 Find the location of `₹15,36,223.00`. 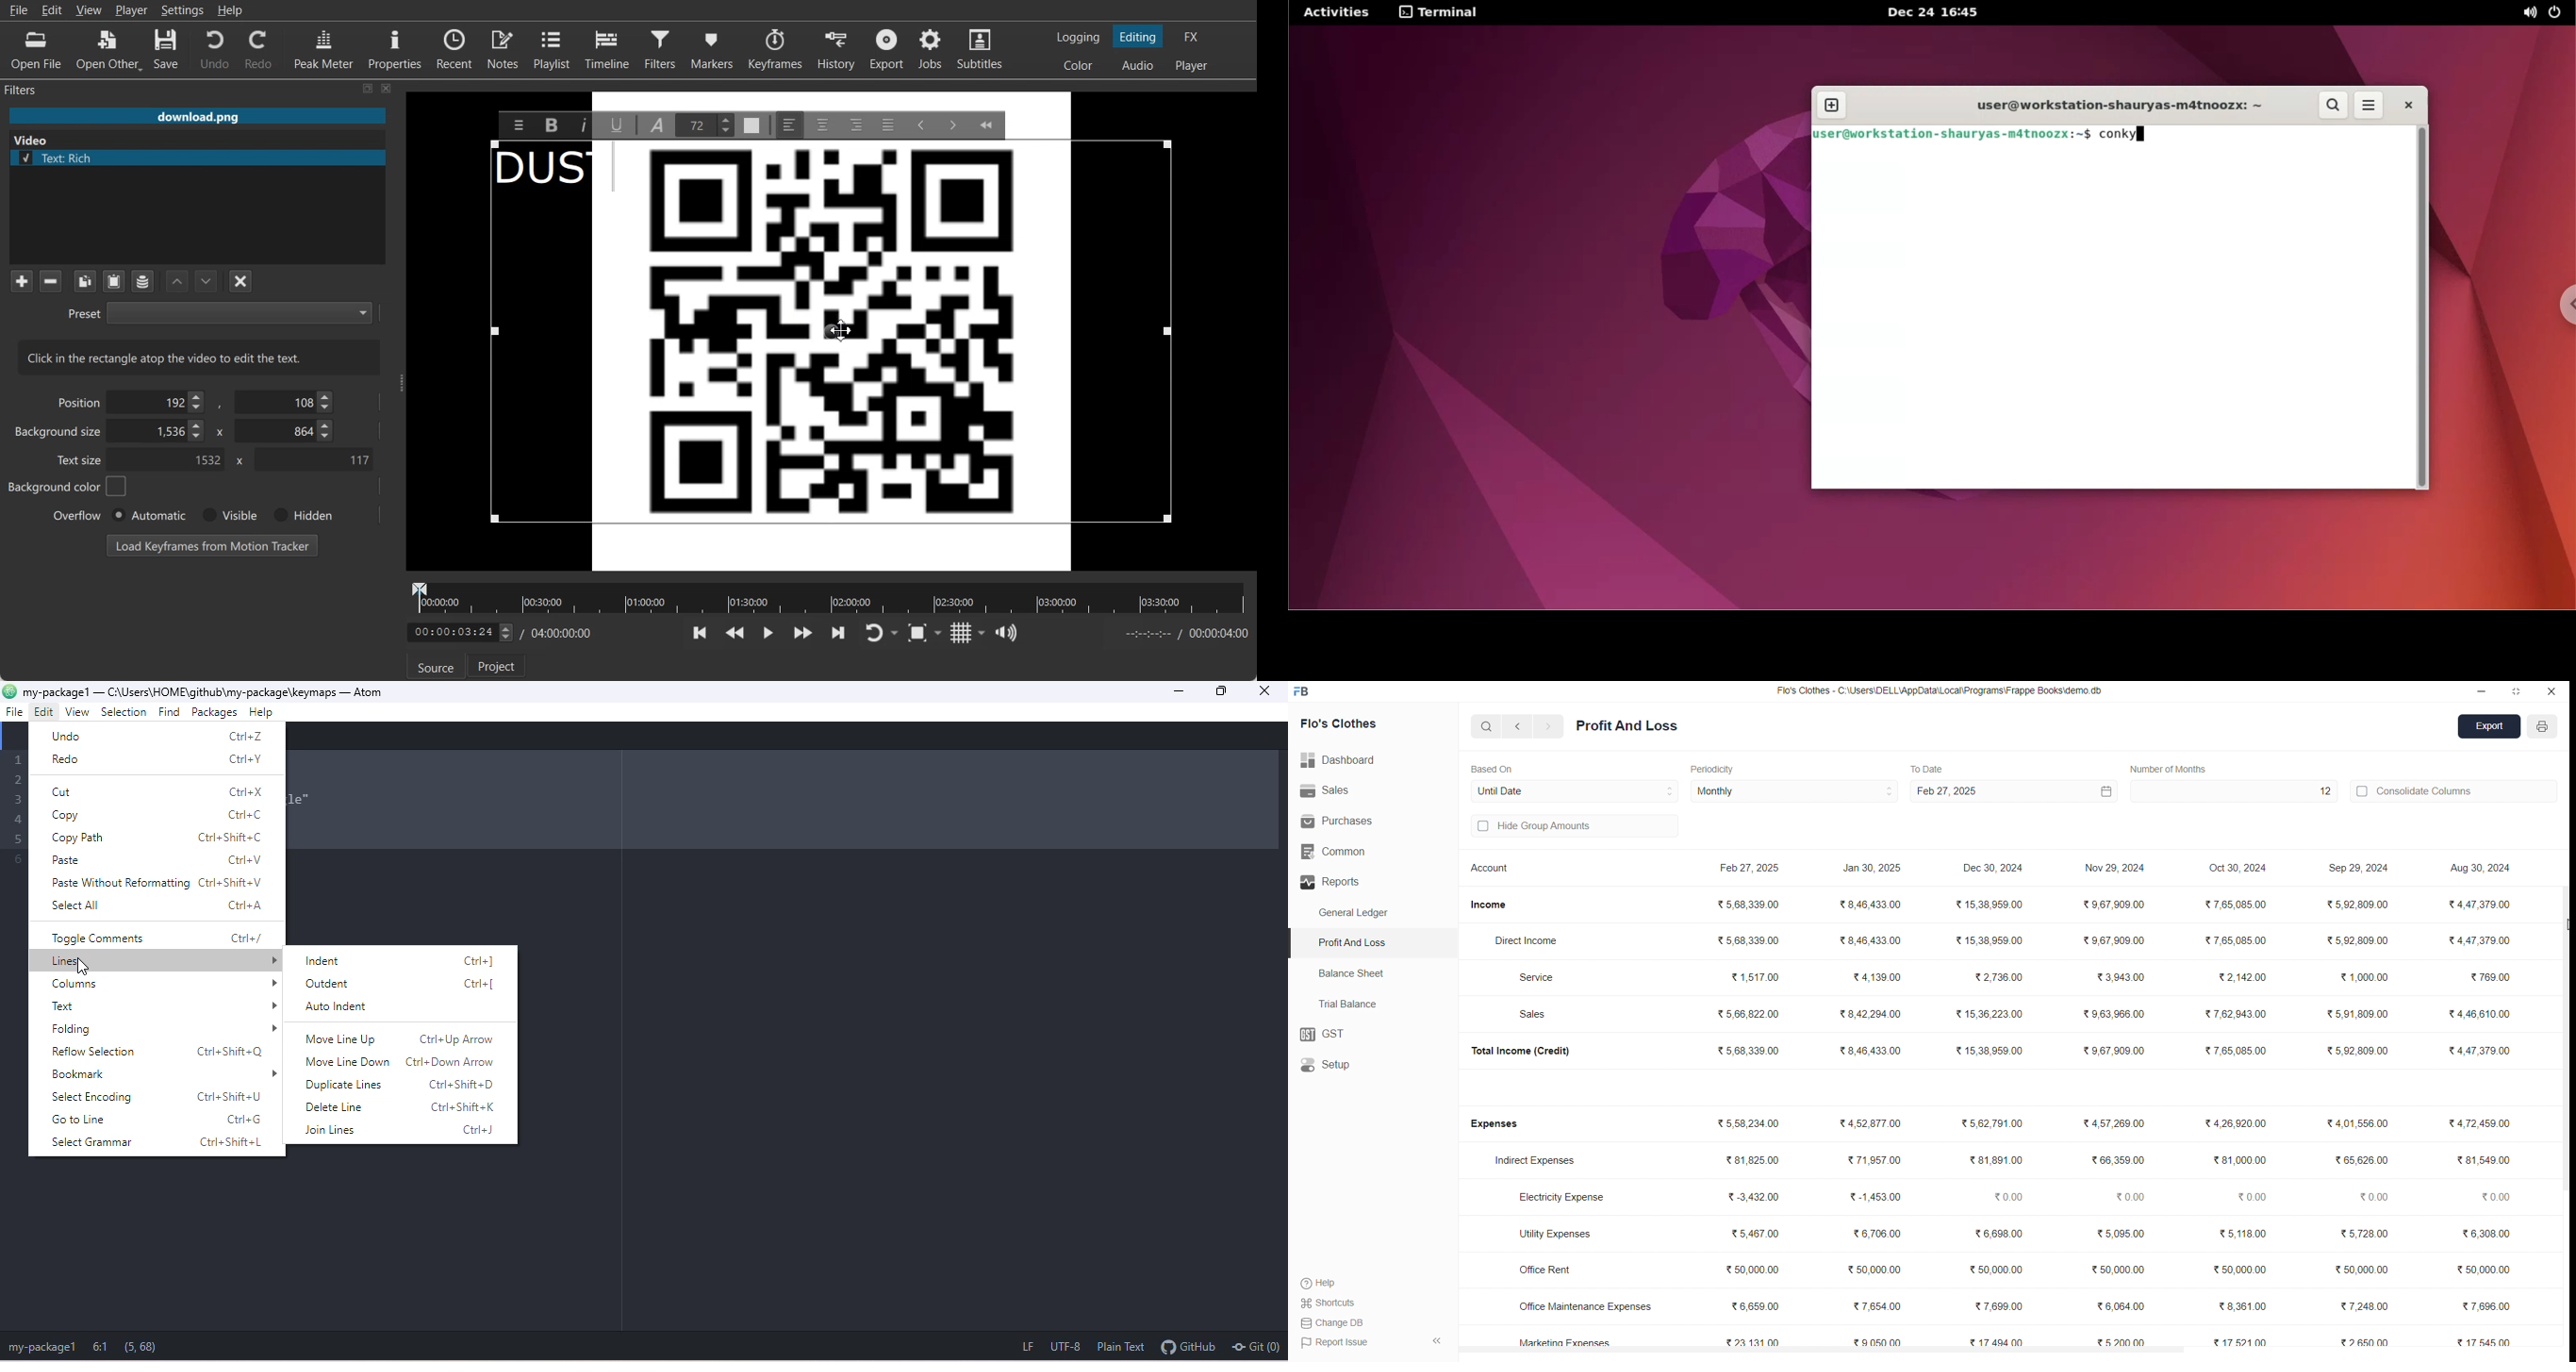

₹15,36,223.00 is located at coordinates (1991, 1012).